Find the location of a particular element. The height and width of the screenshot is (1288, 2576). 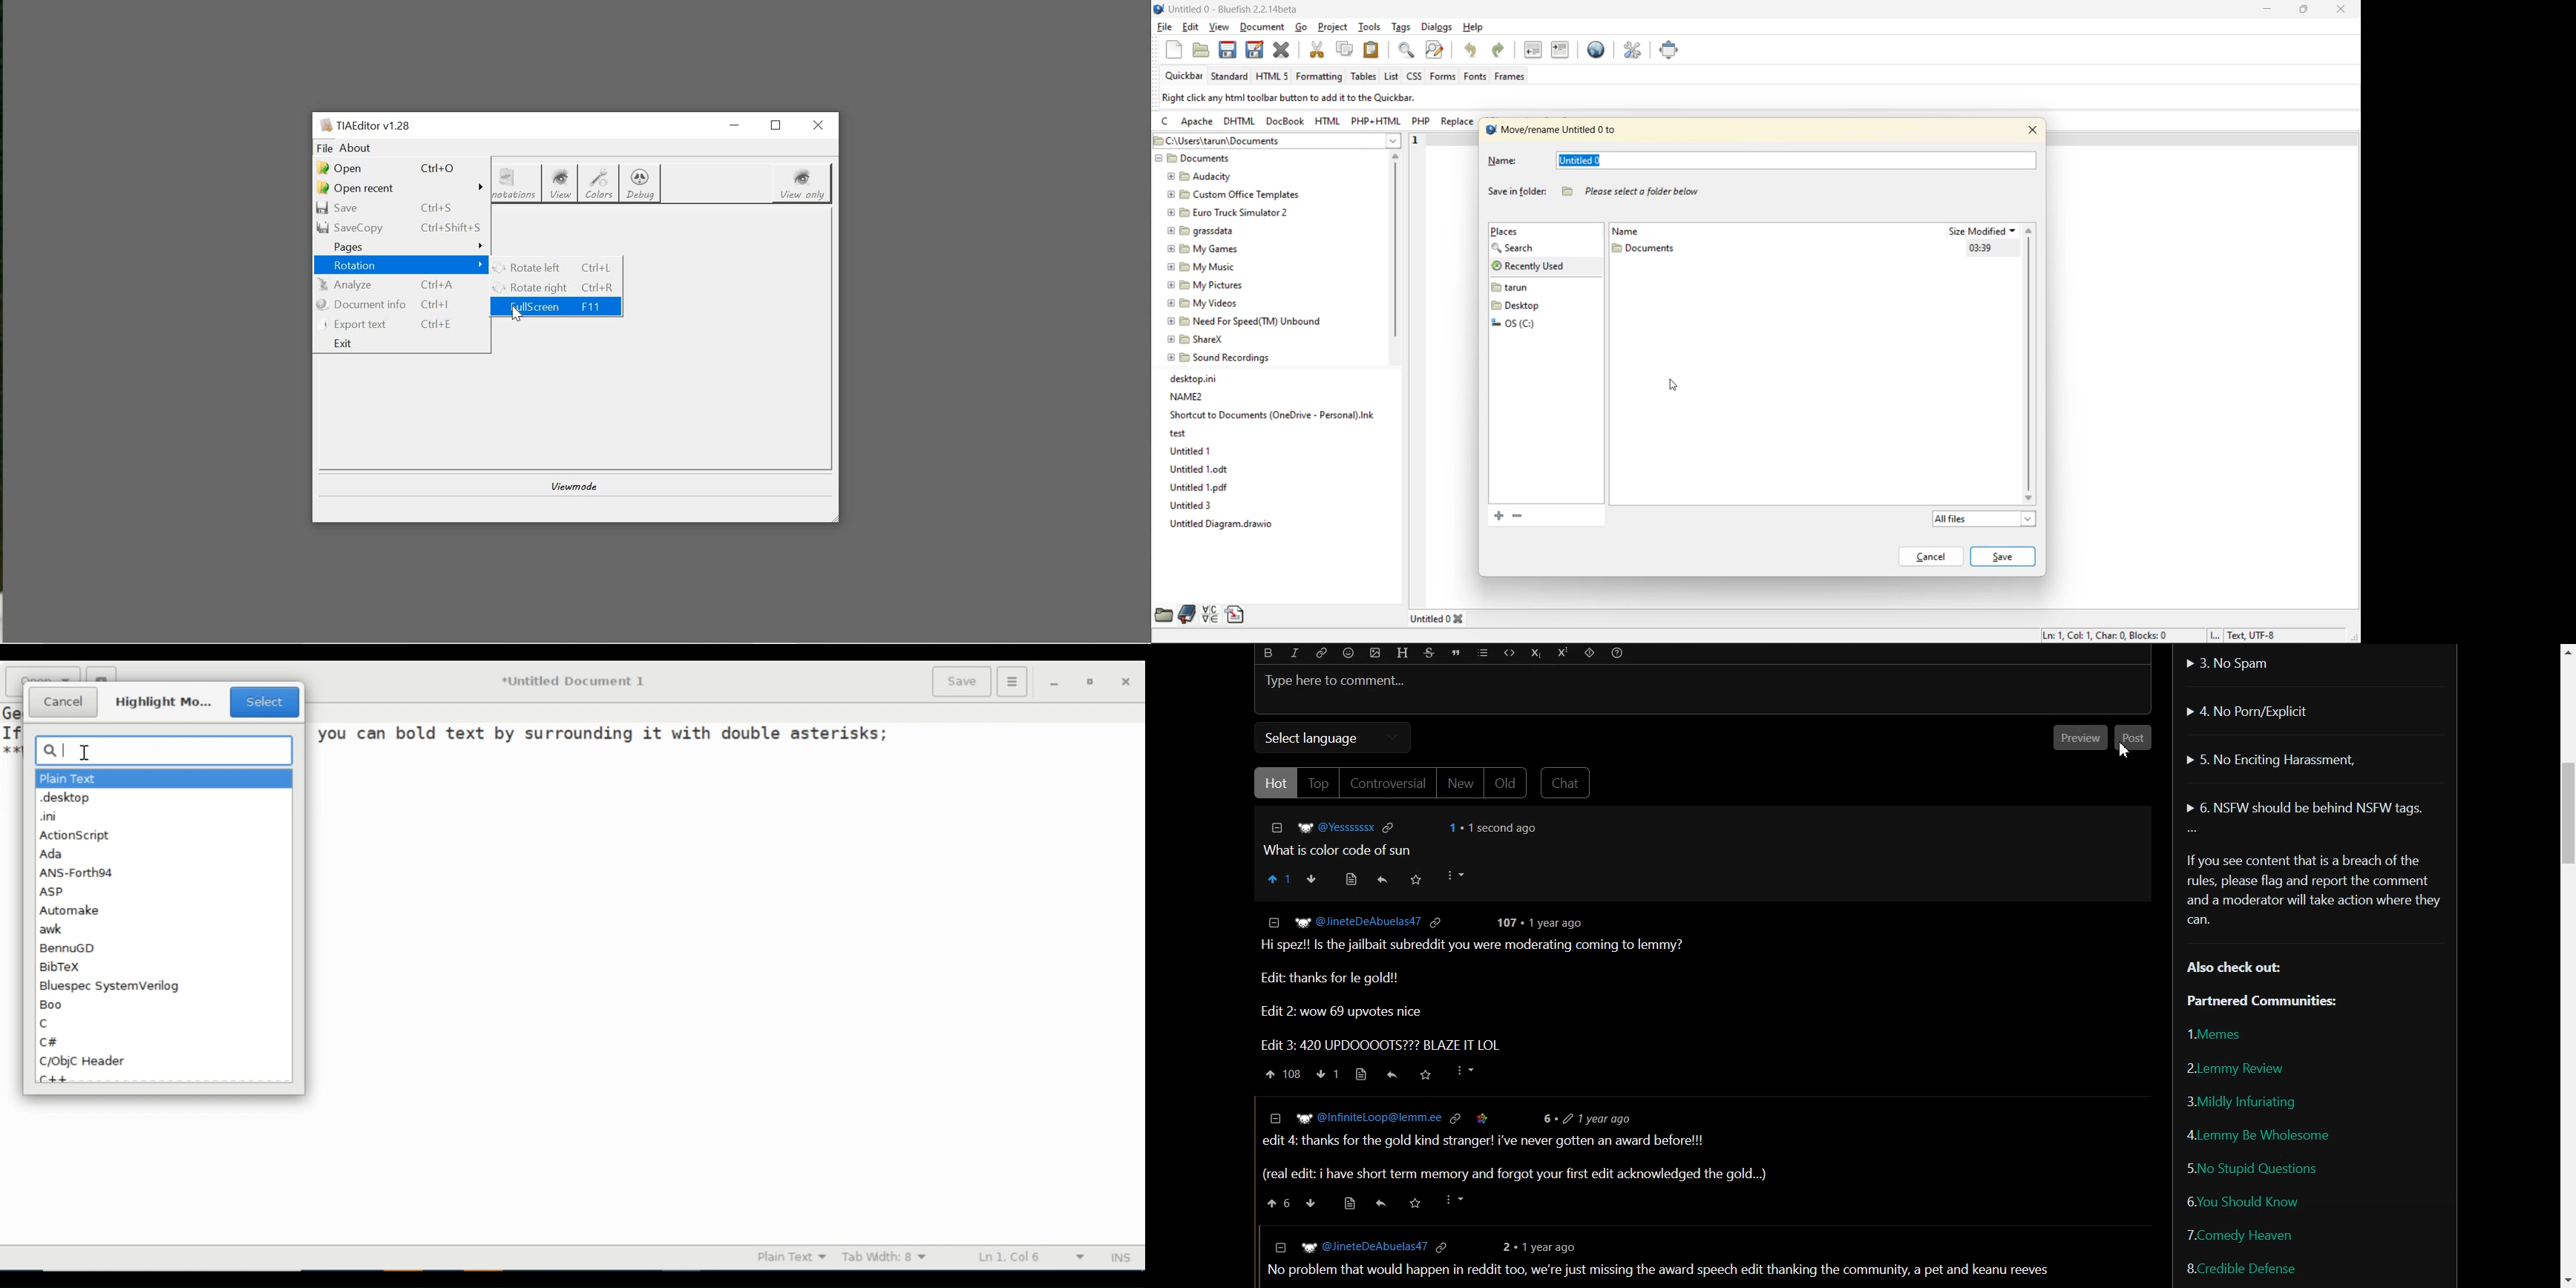

Memes is located at coordinates (2224, 1034).